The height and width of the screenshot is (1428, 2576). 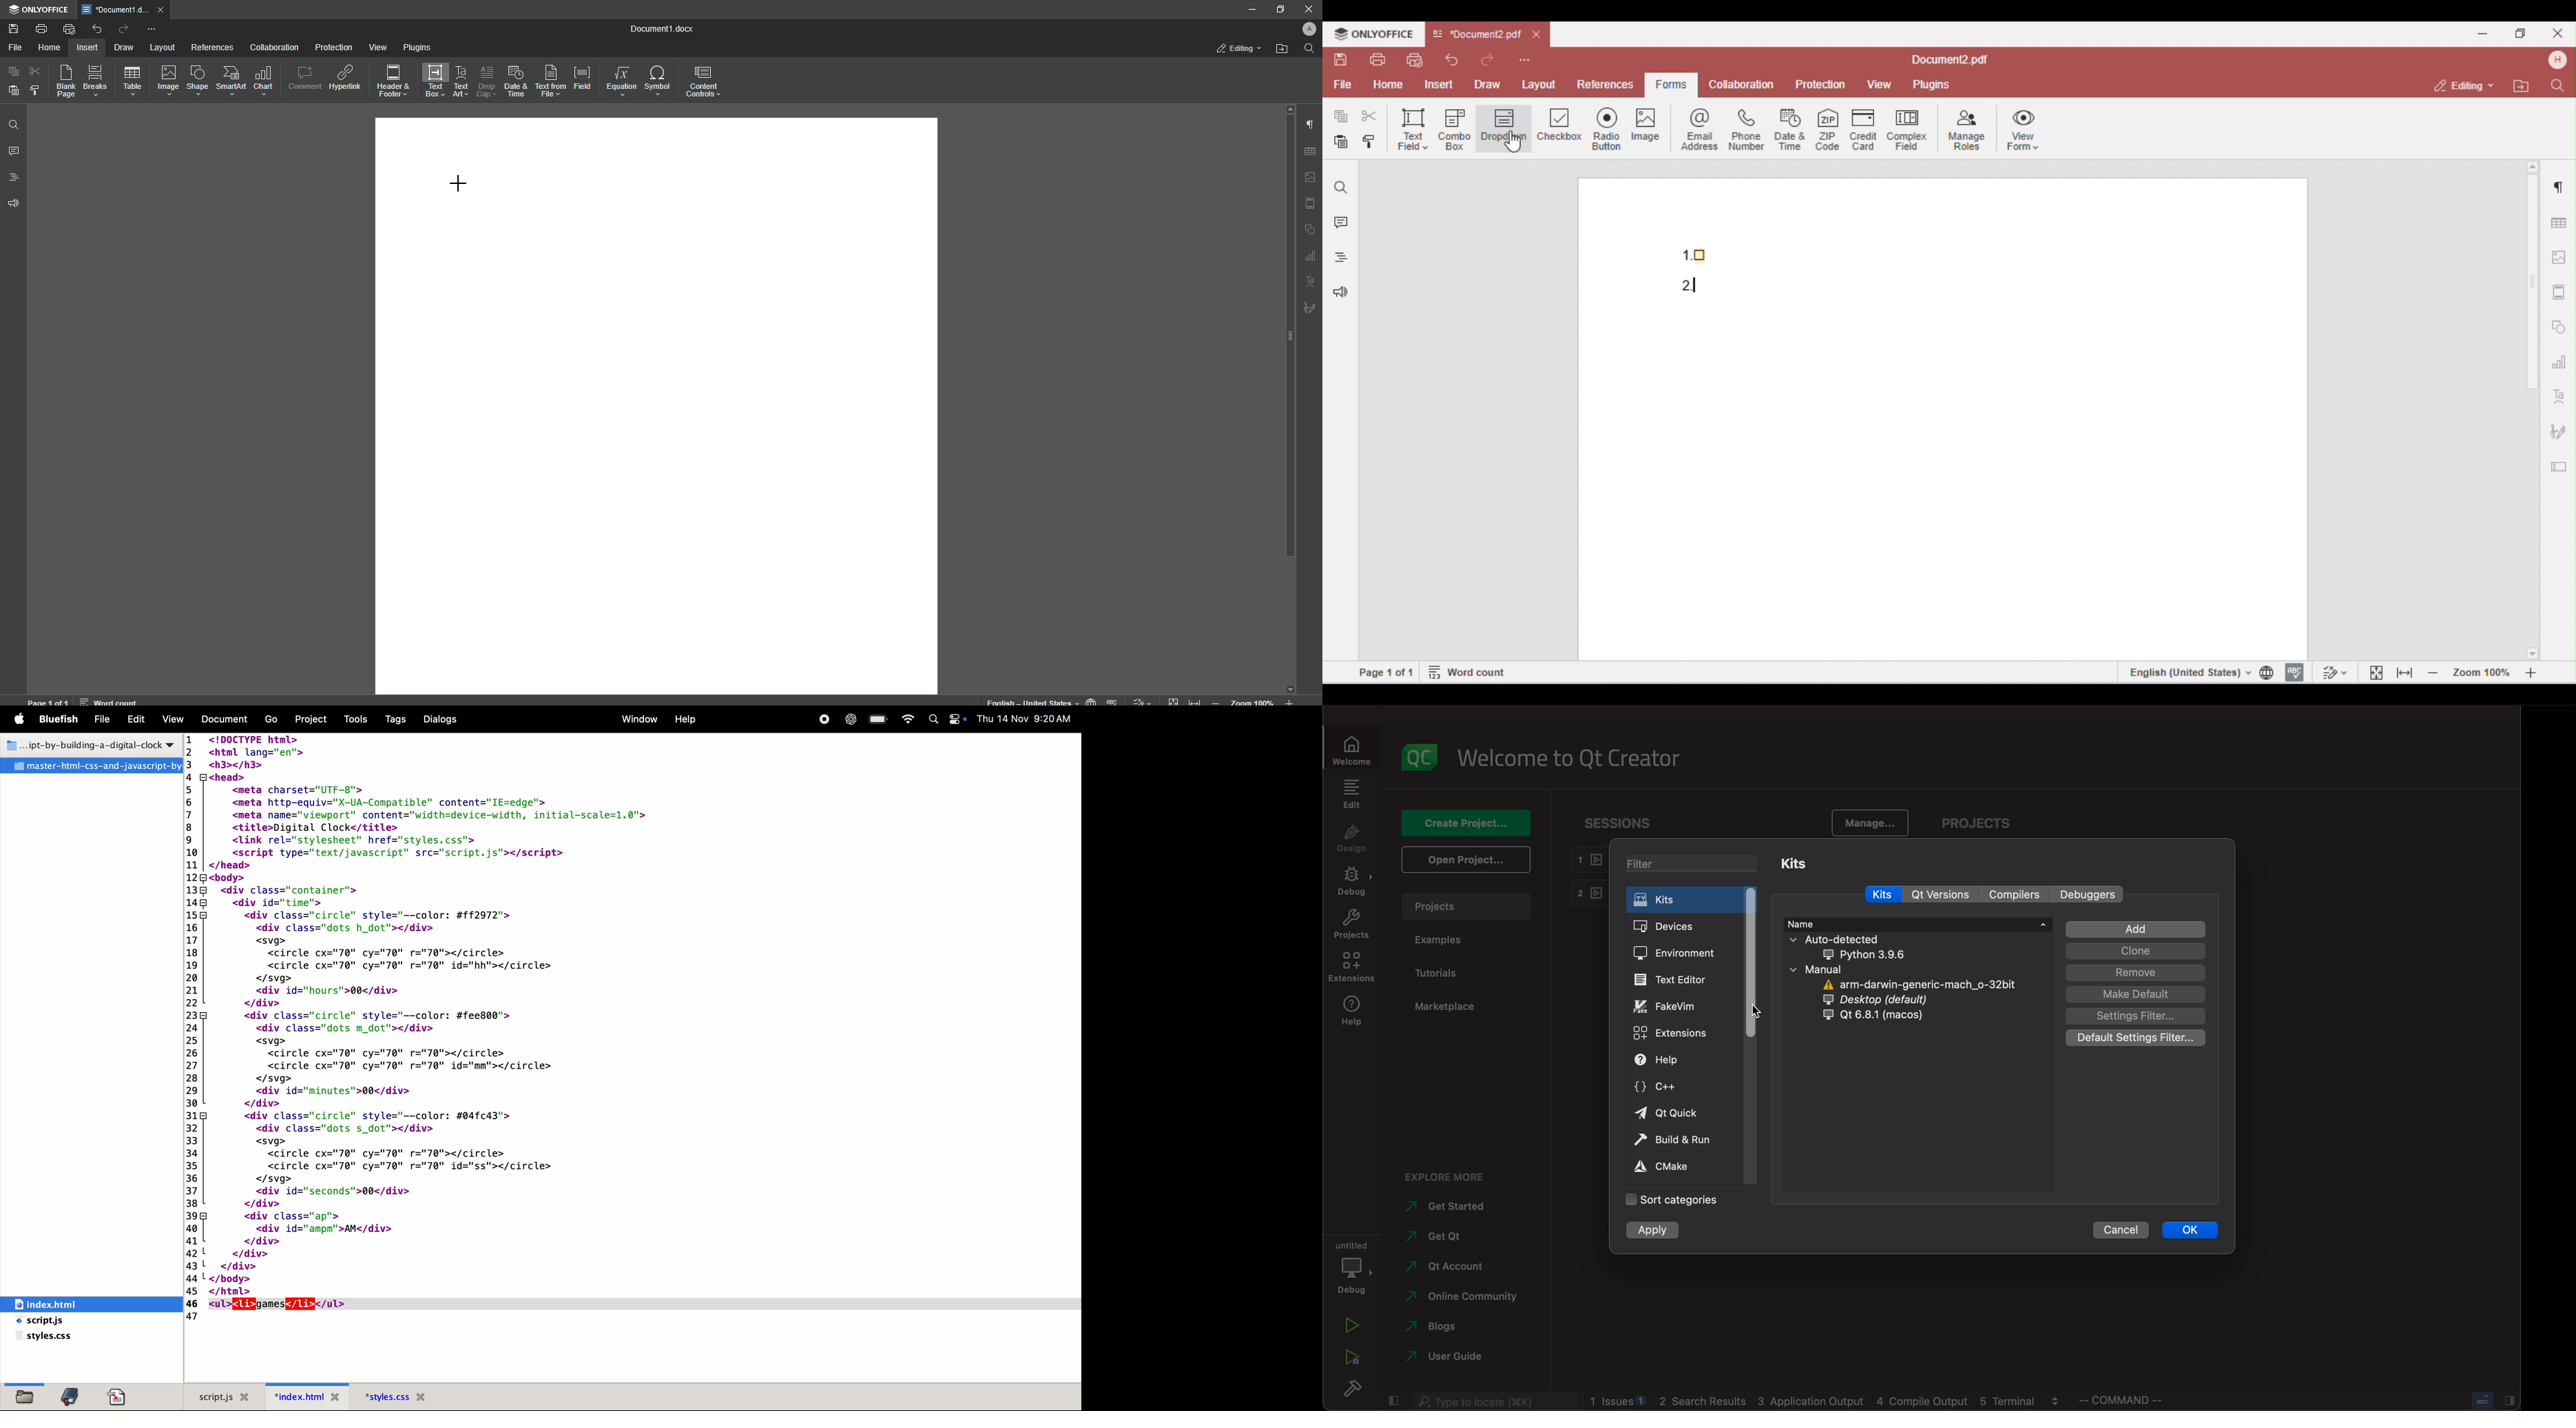 What do you see at coordinates (1895, 1000) in the screenshot?
I see `desktop` at bounding box center [1895, 1000].